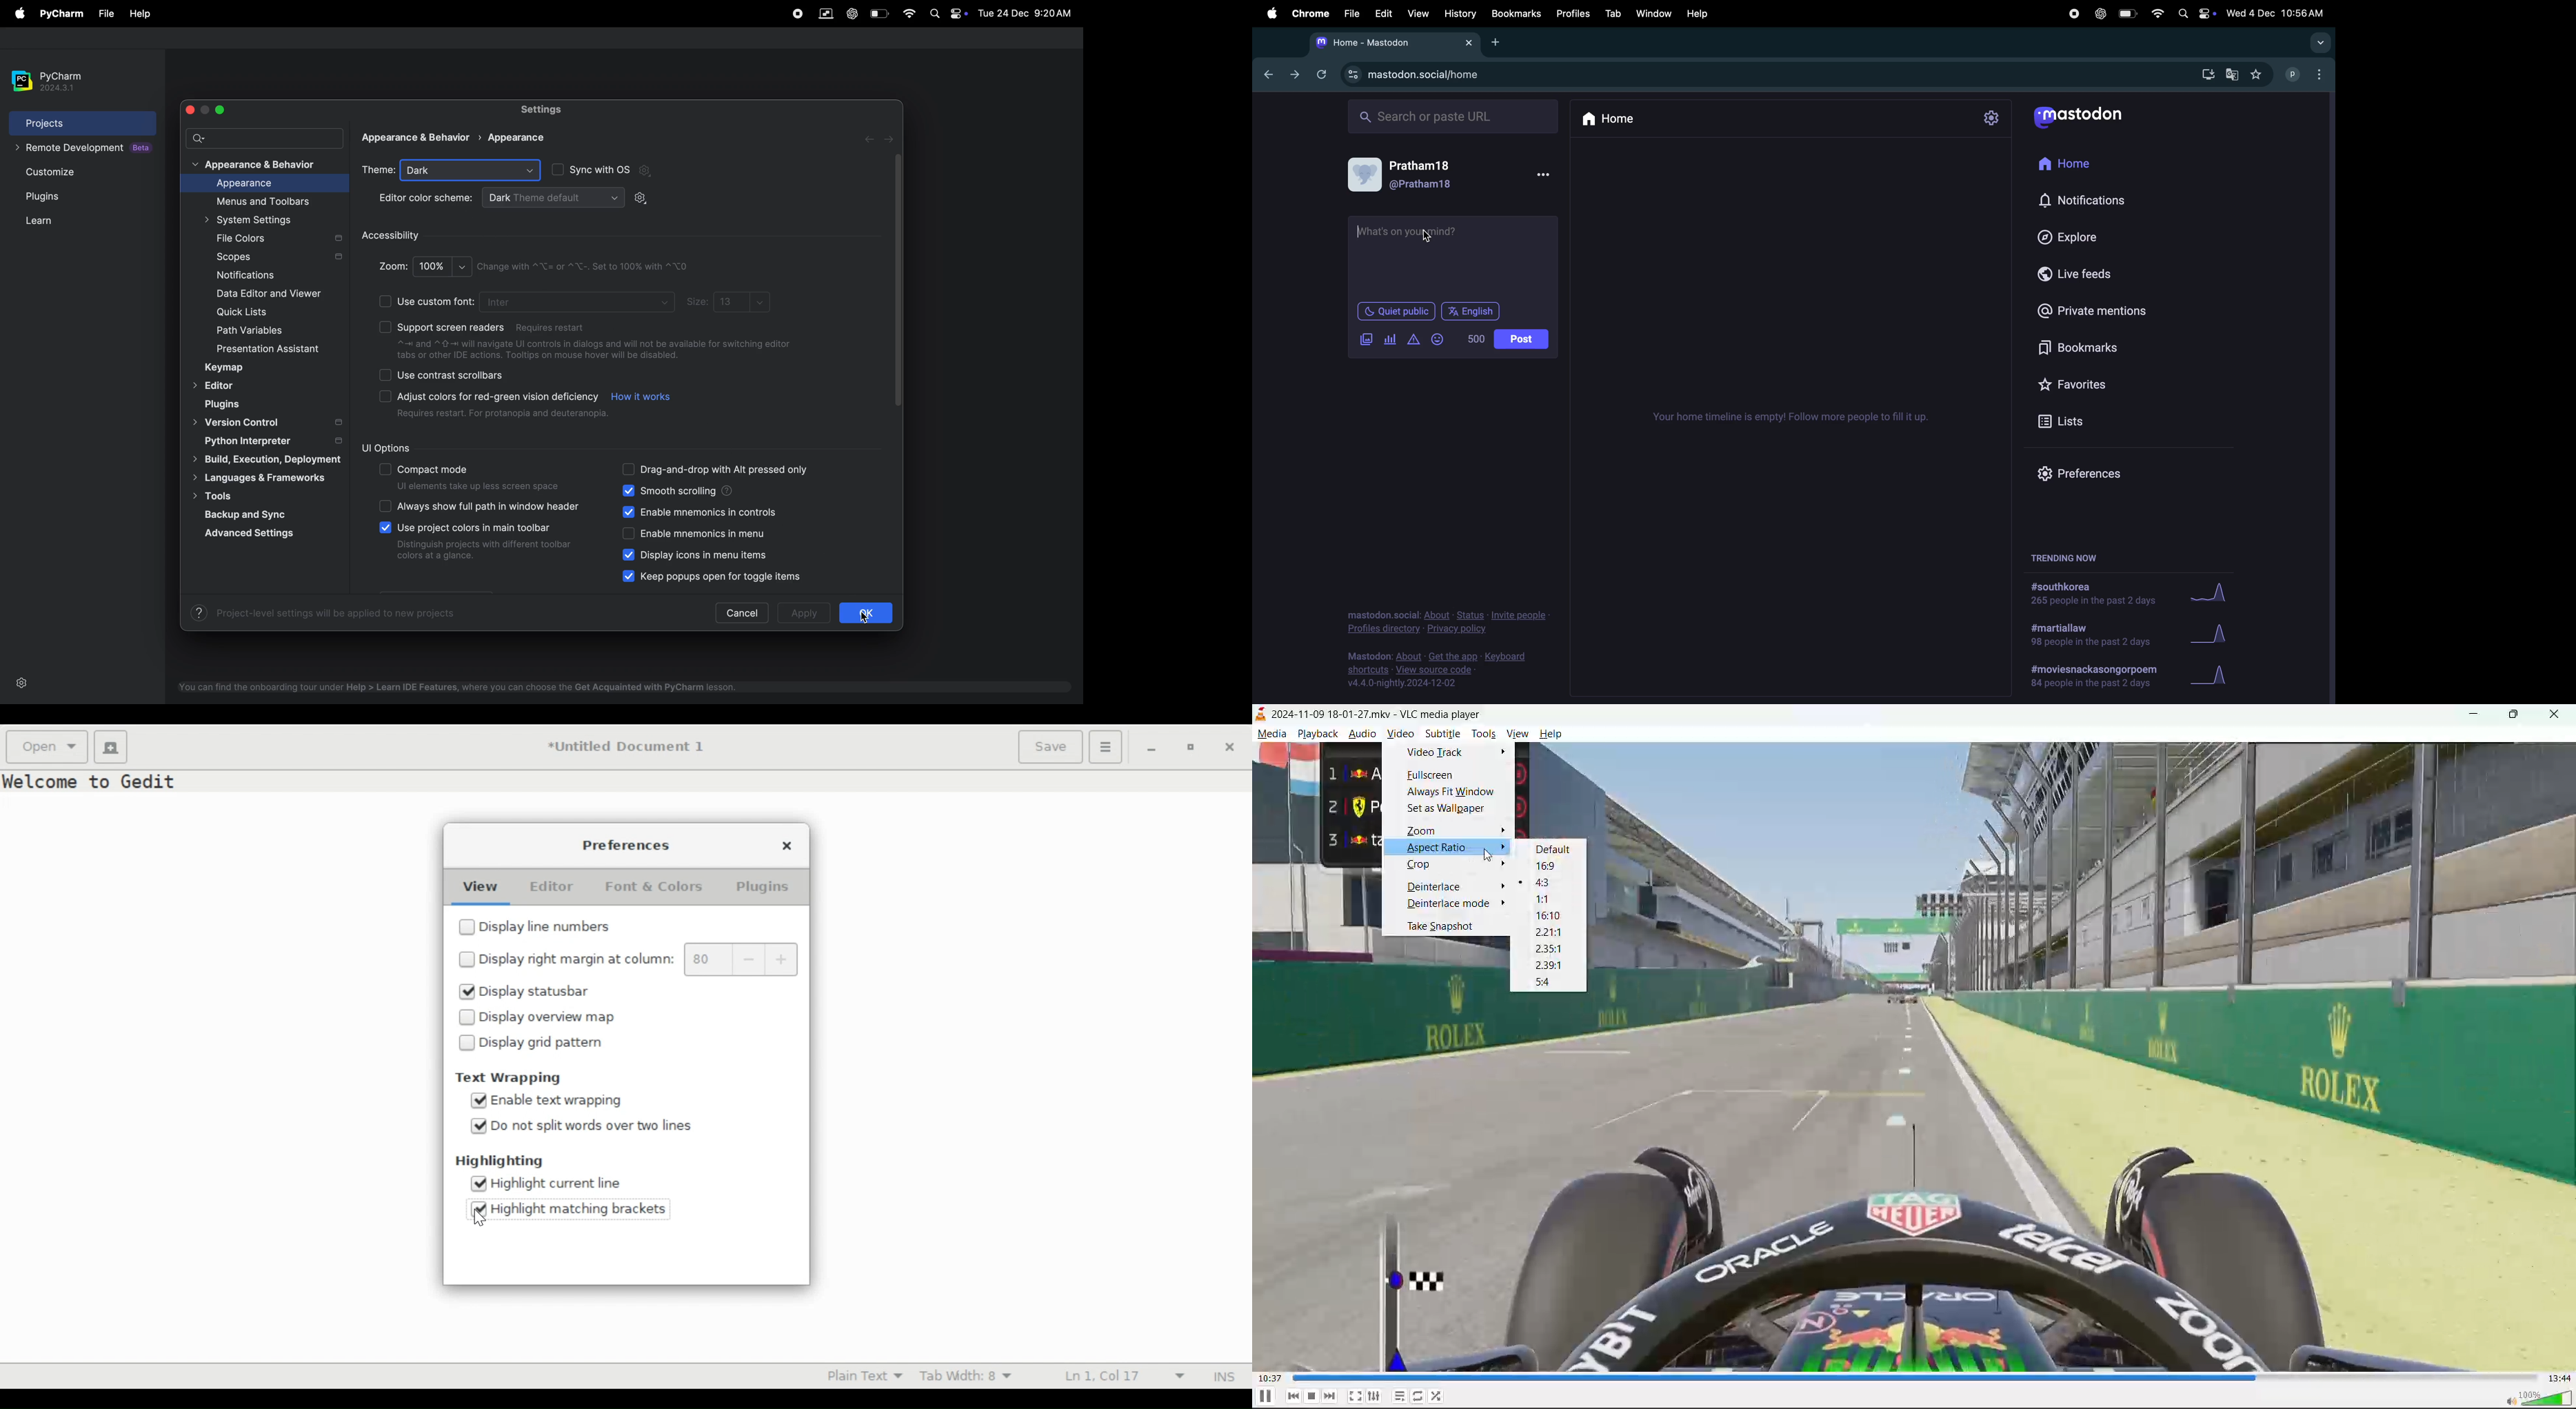  What do you see at coordinates (1453, 115) in the screenshot?
I see `Search bar` at bounding box center [1453, 115].